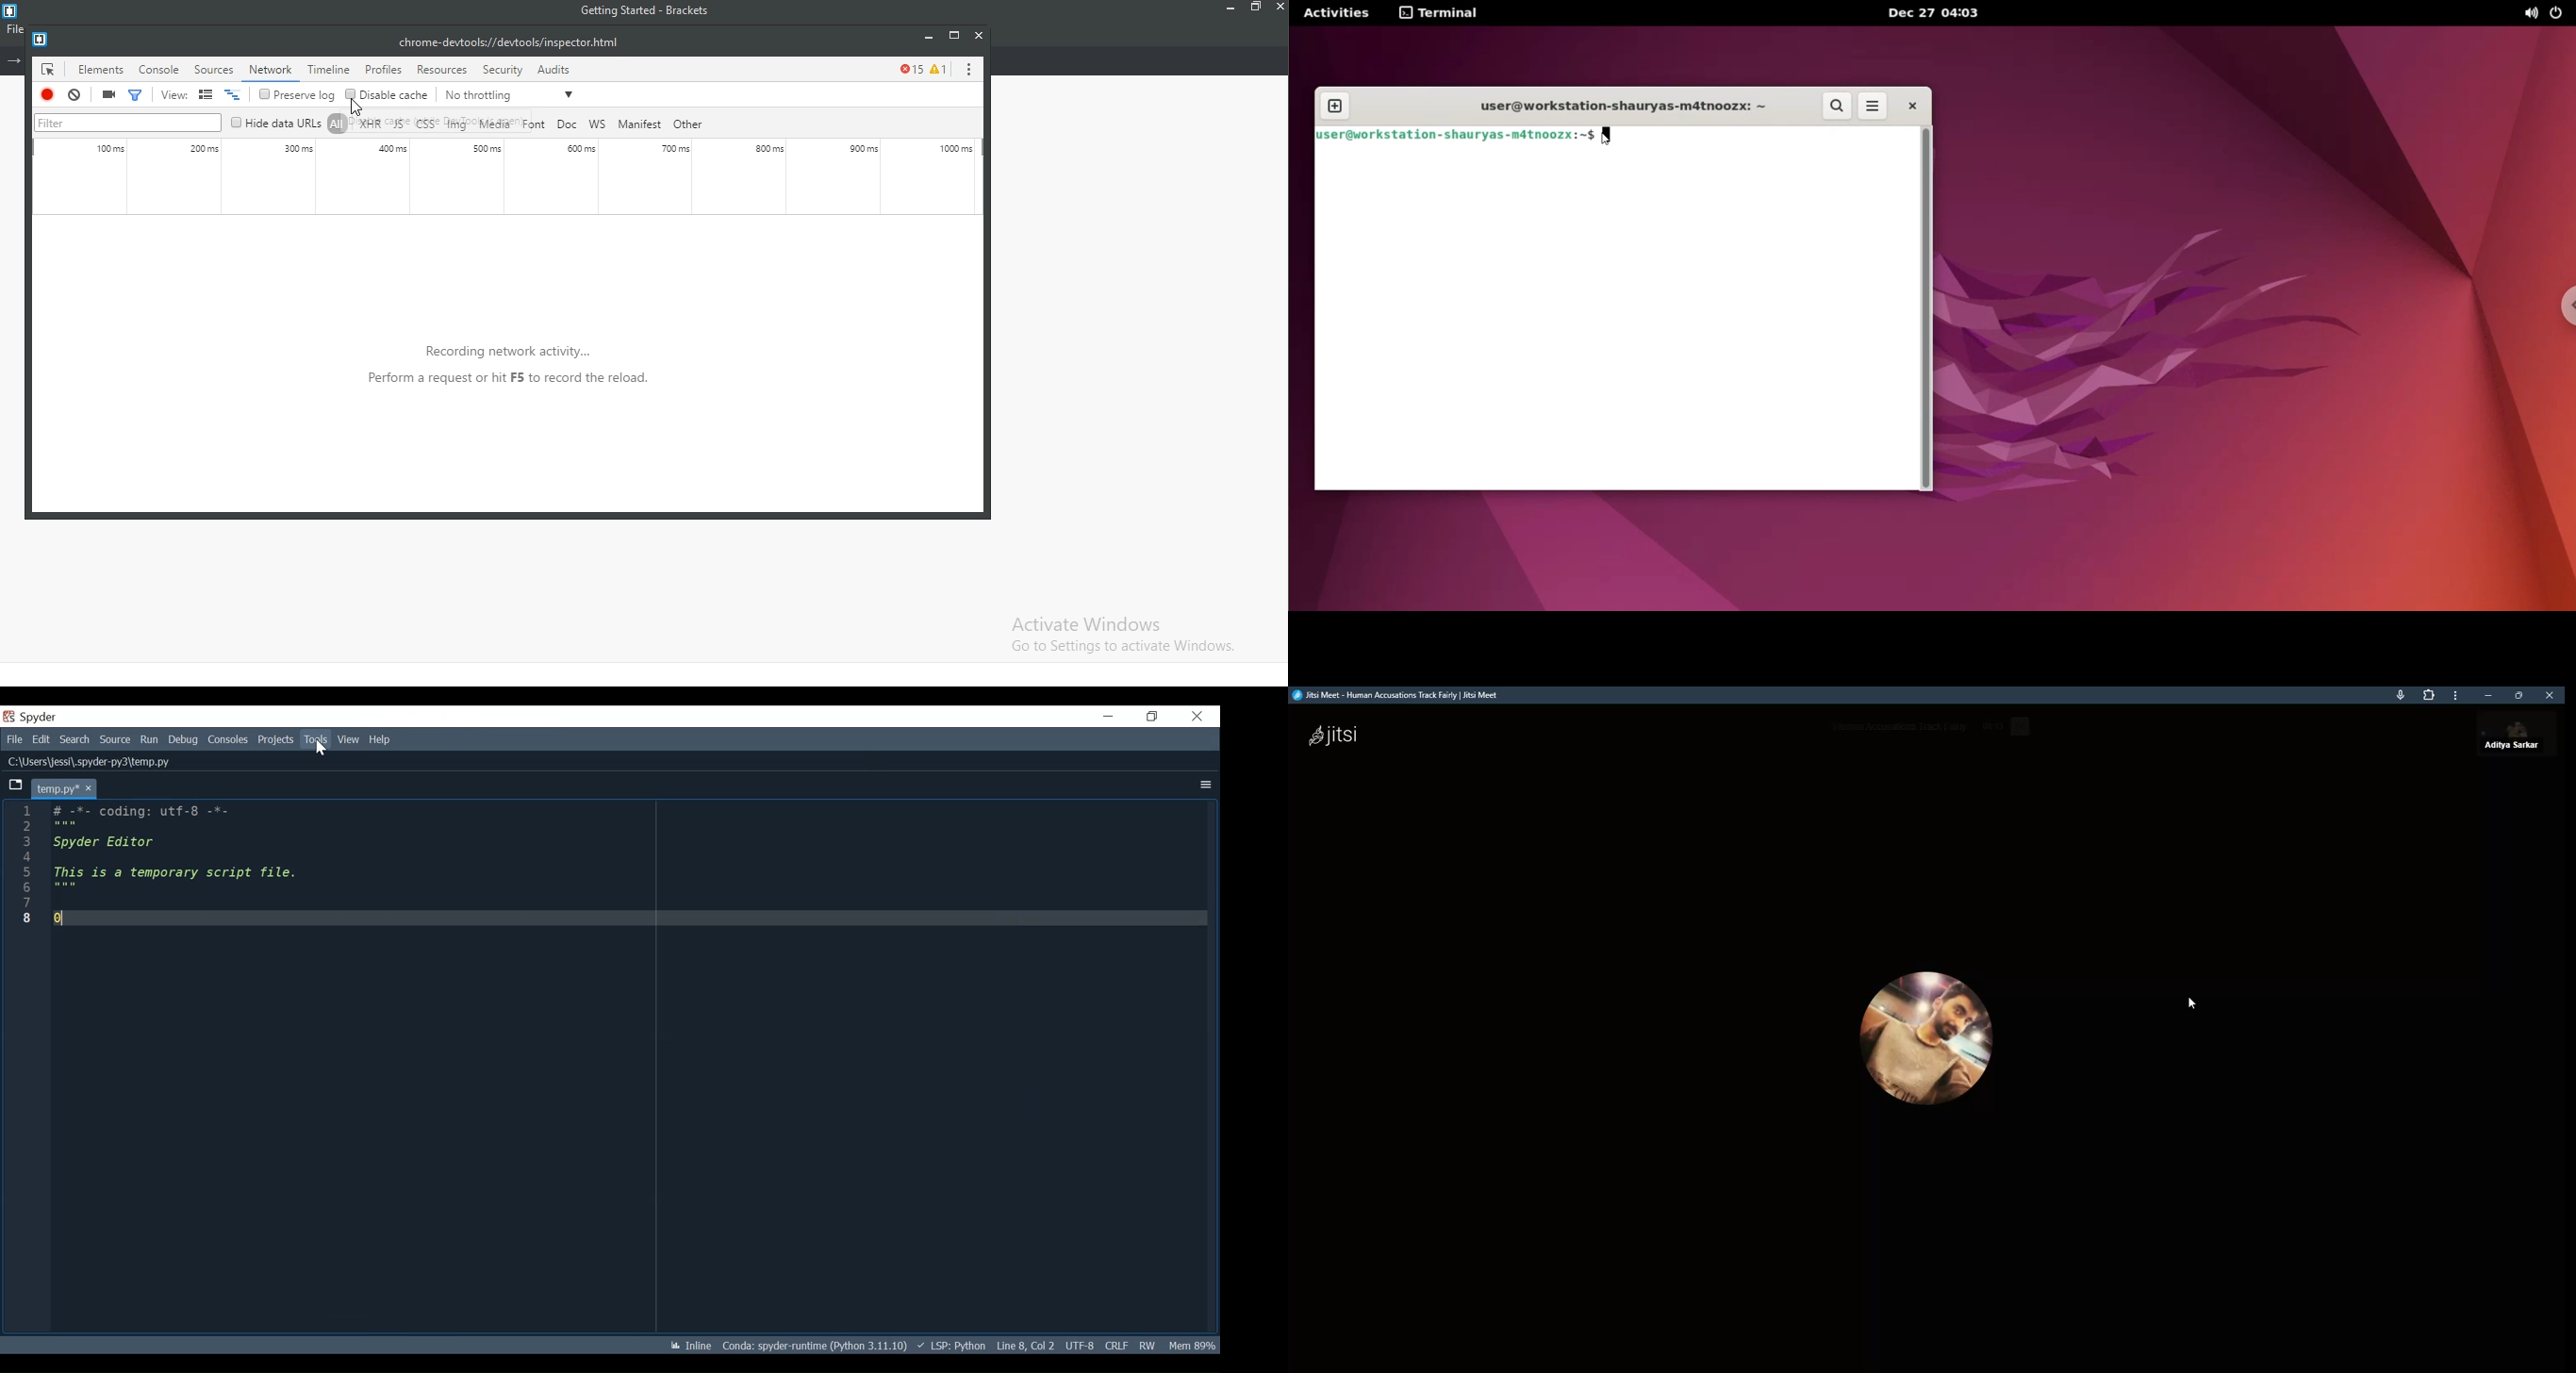 The image size is (2576, 1400). I want to click on Browse Tab, so click(15, 786).